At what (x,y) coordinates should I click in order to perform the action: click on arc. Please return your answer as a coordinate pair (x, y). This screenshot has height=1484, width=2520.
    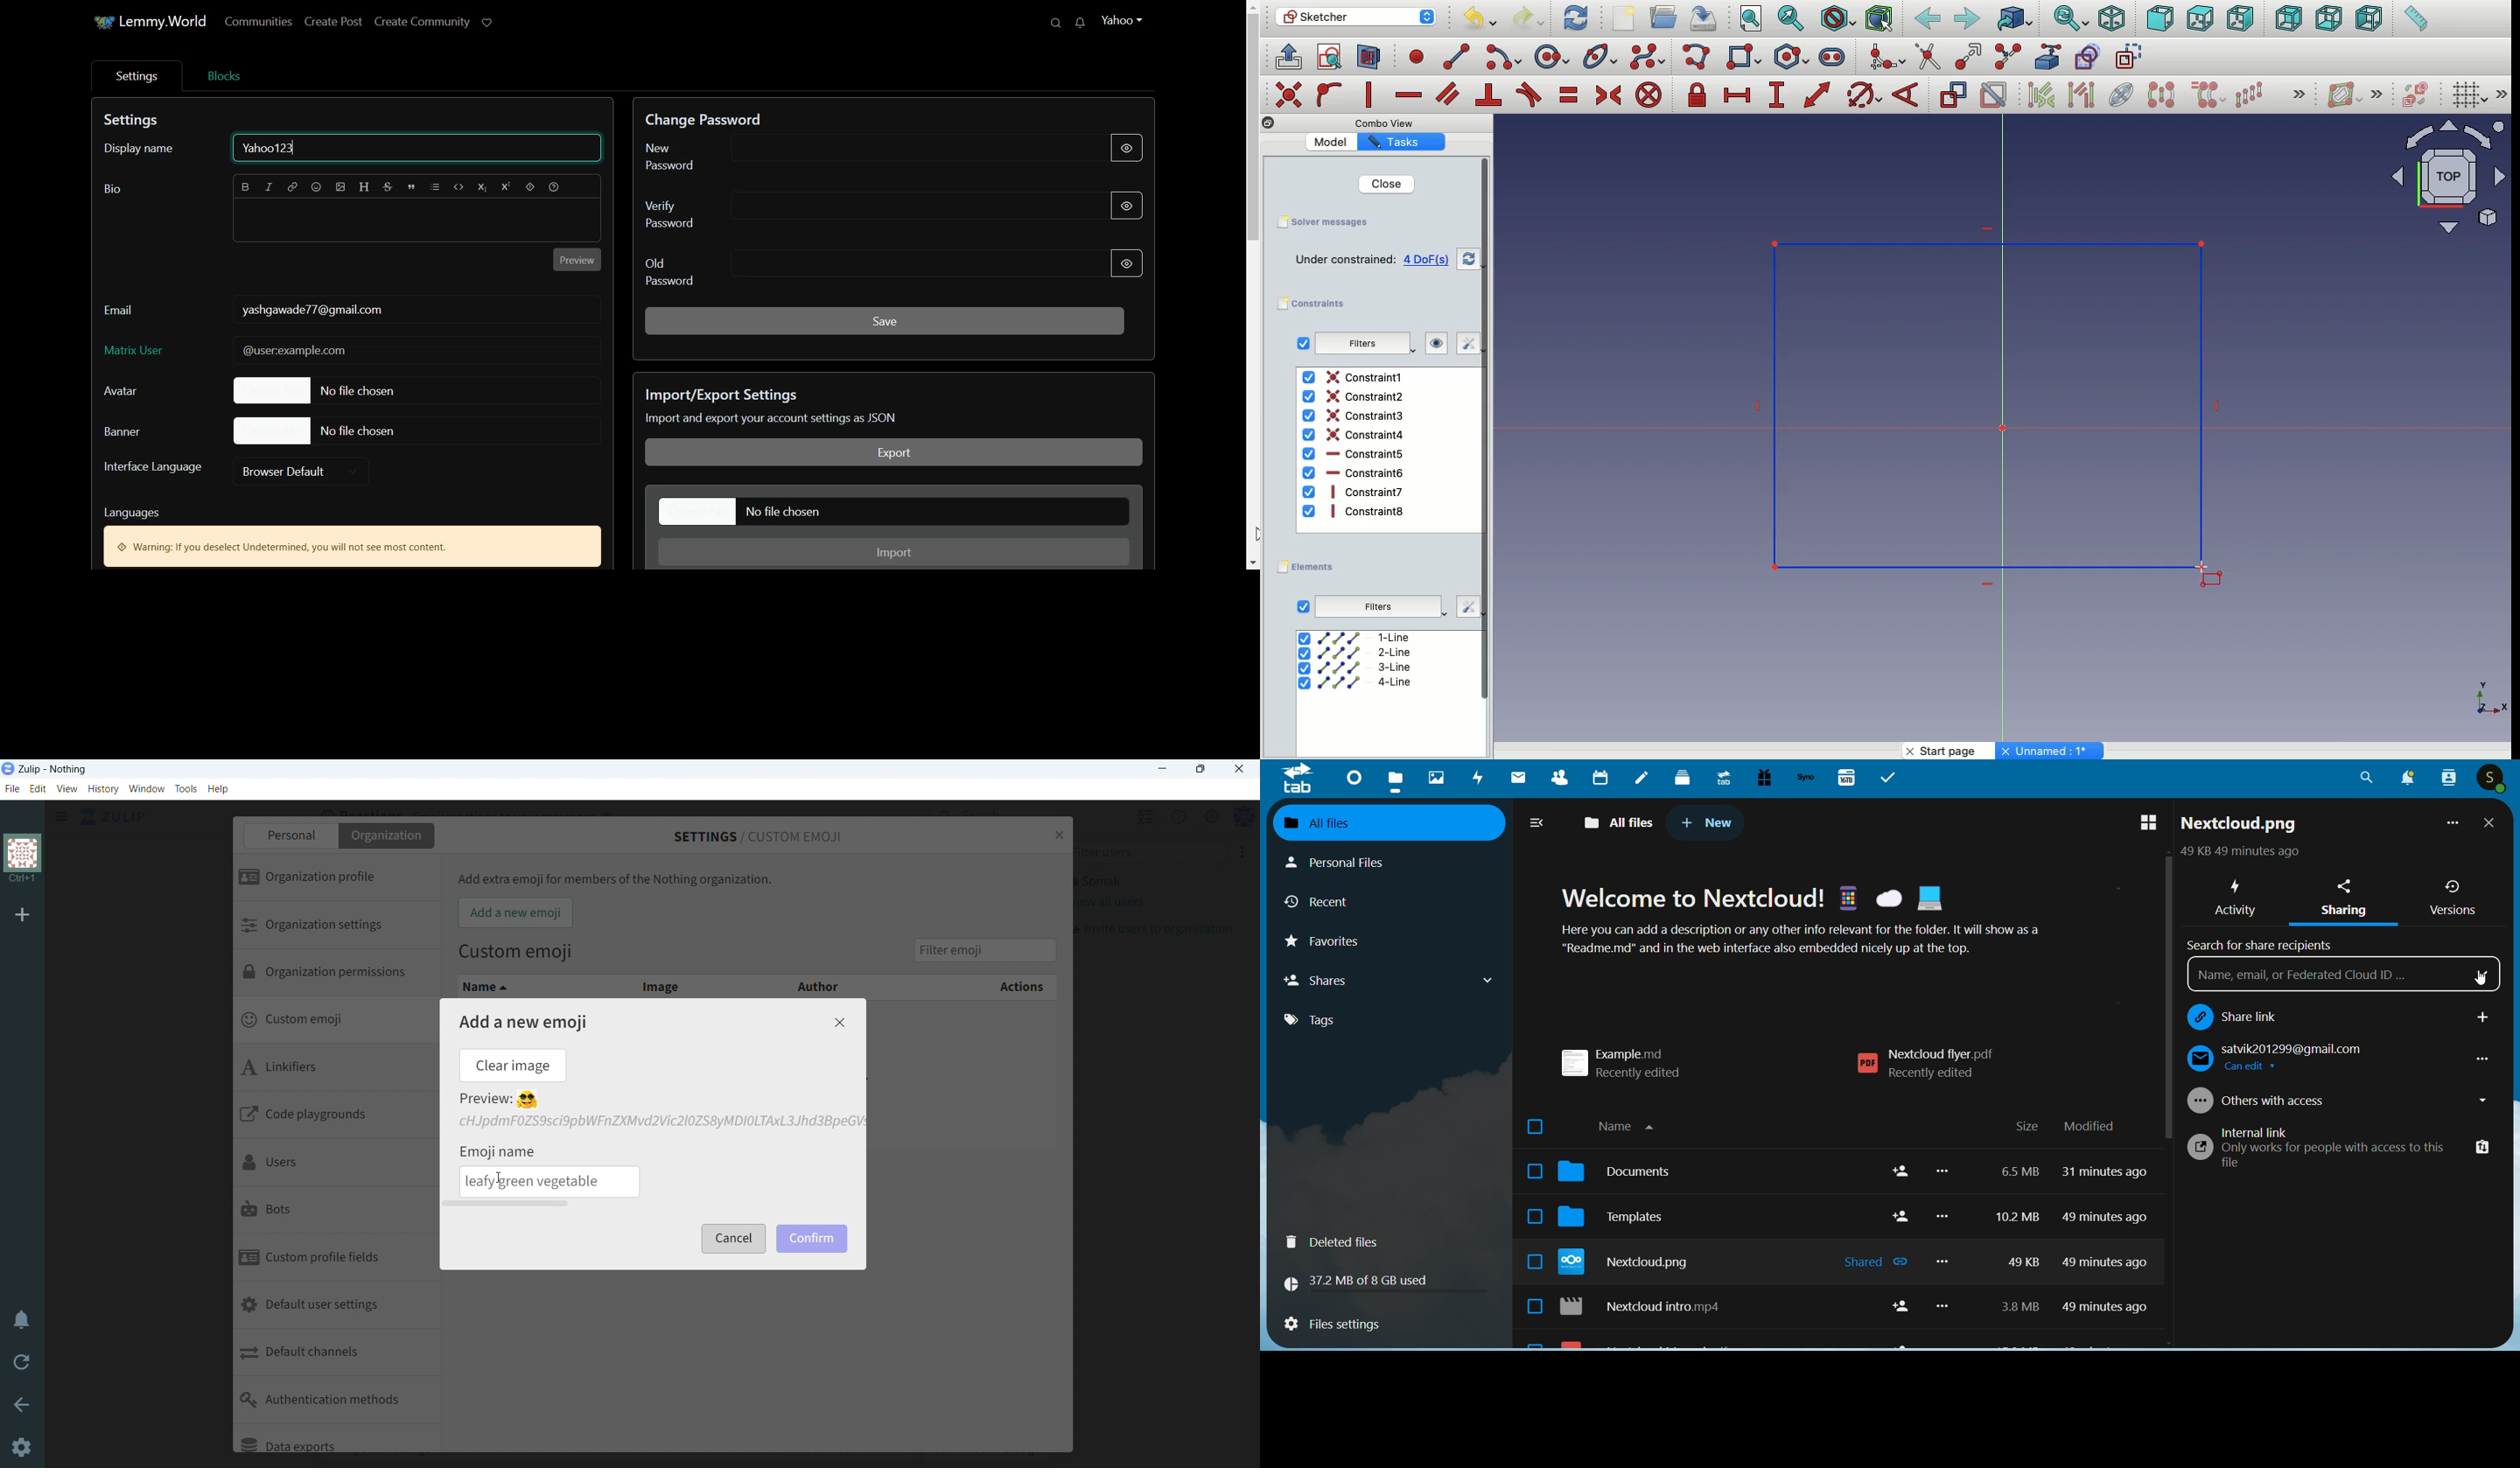
    Looking at the image, I should click on (1505, 57).